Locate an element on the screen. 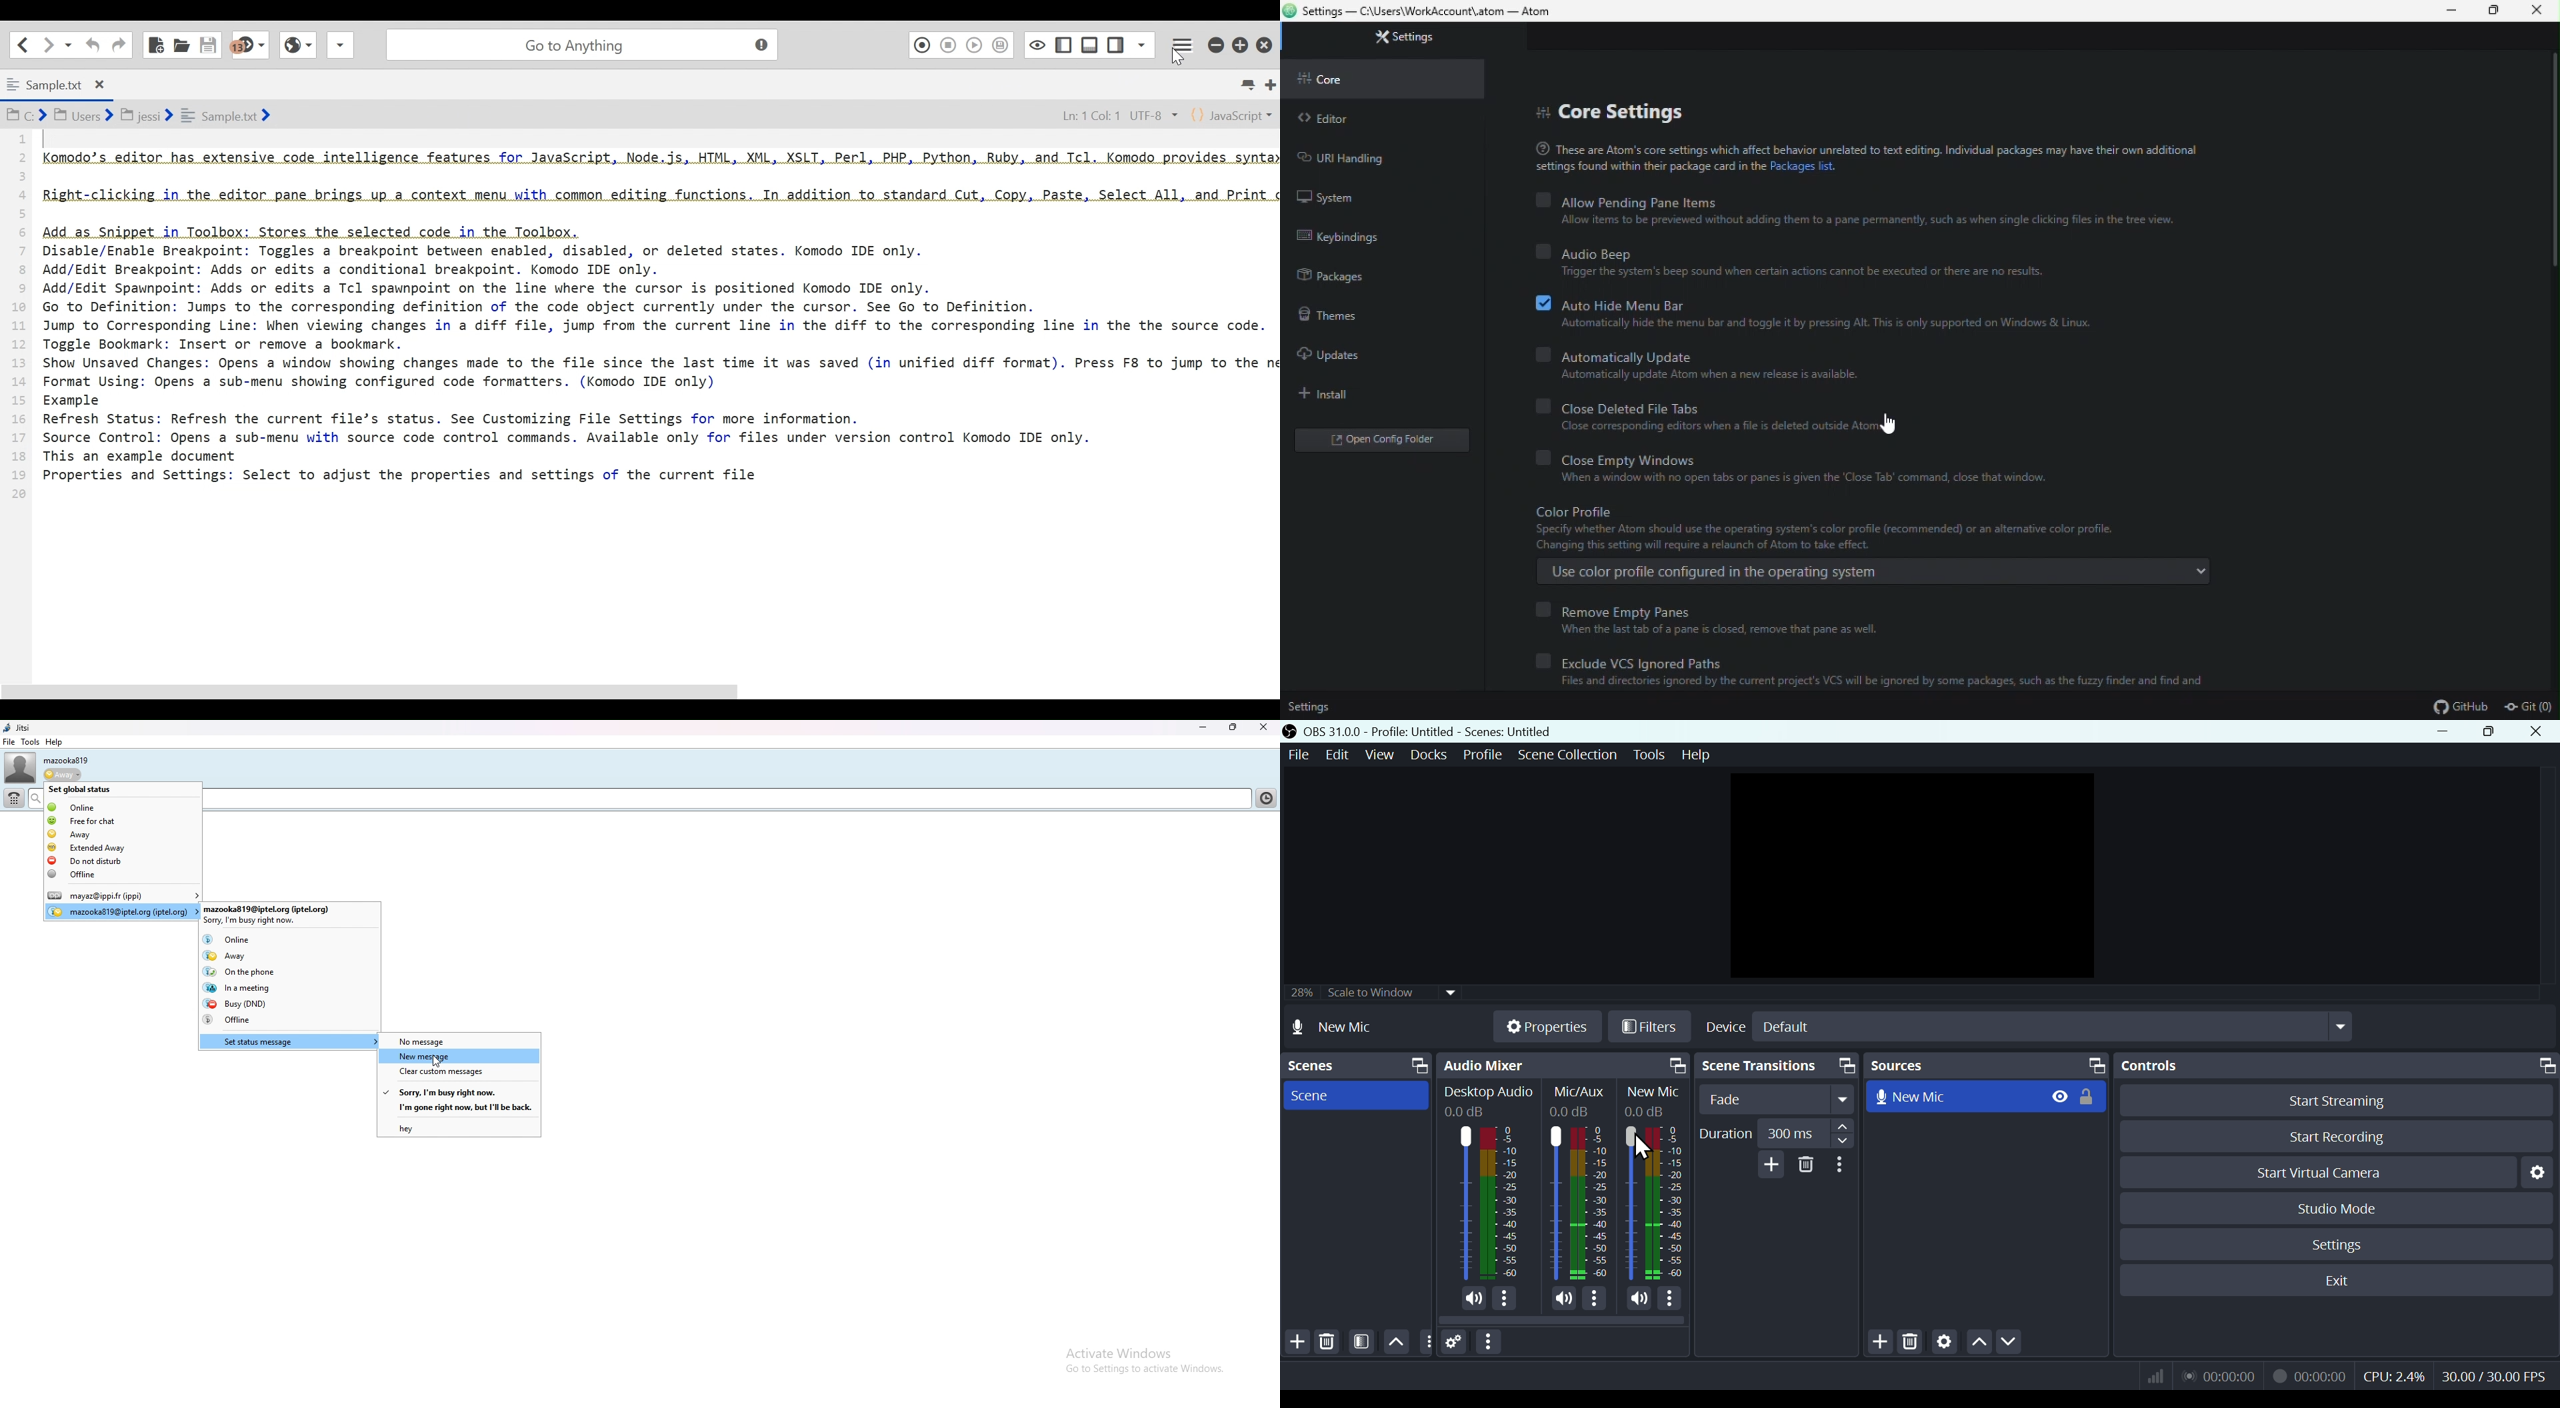 This screenshot has height=1428, width=2576. Controls is located at coordinates (2339, 1066).